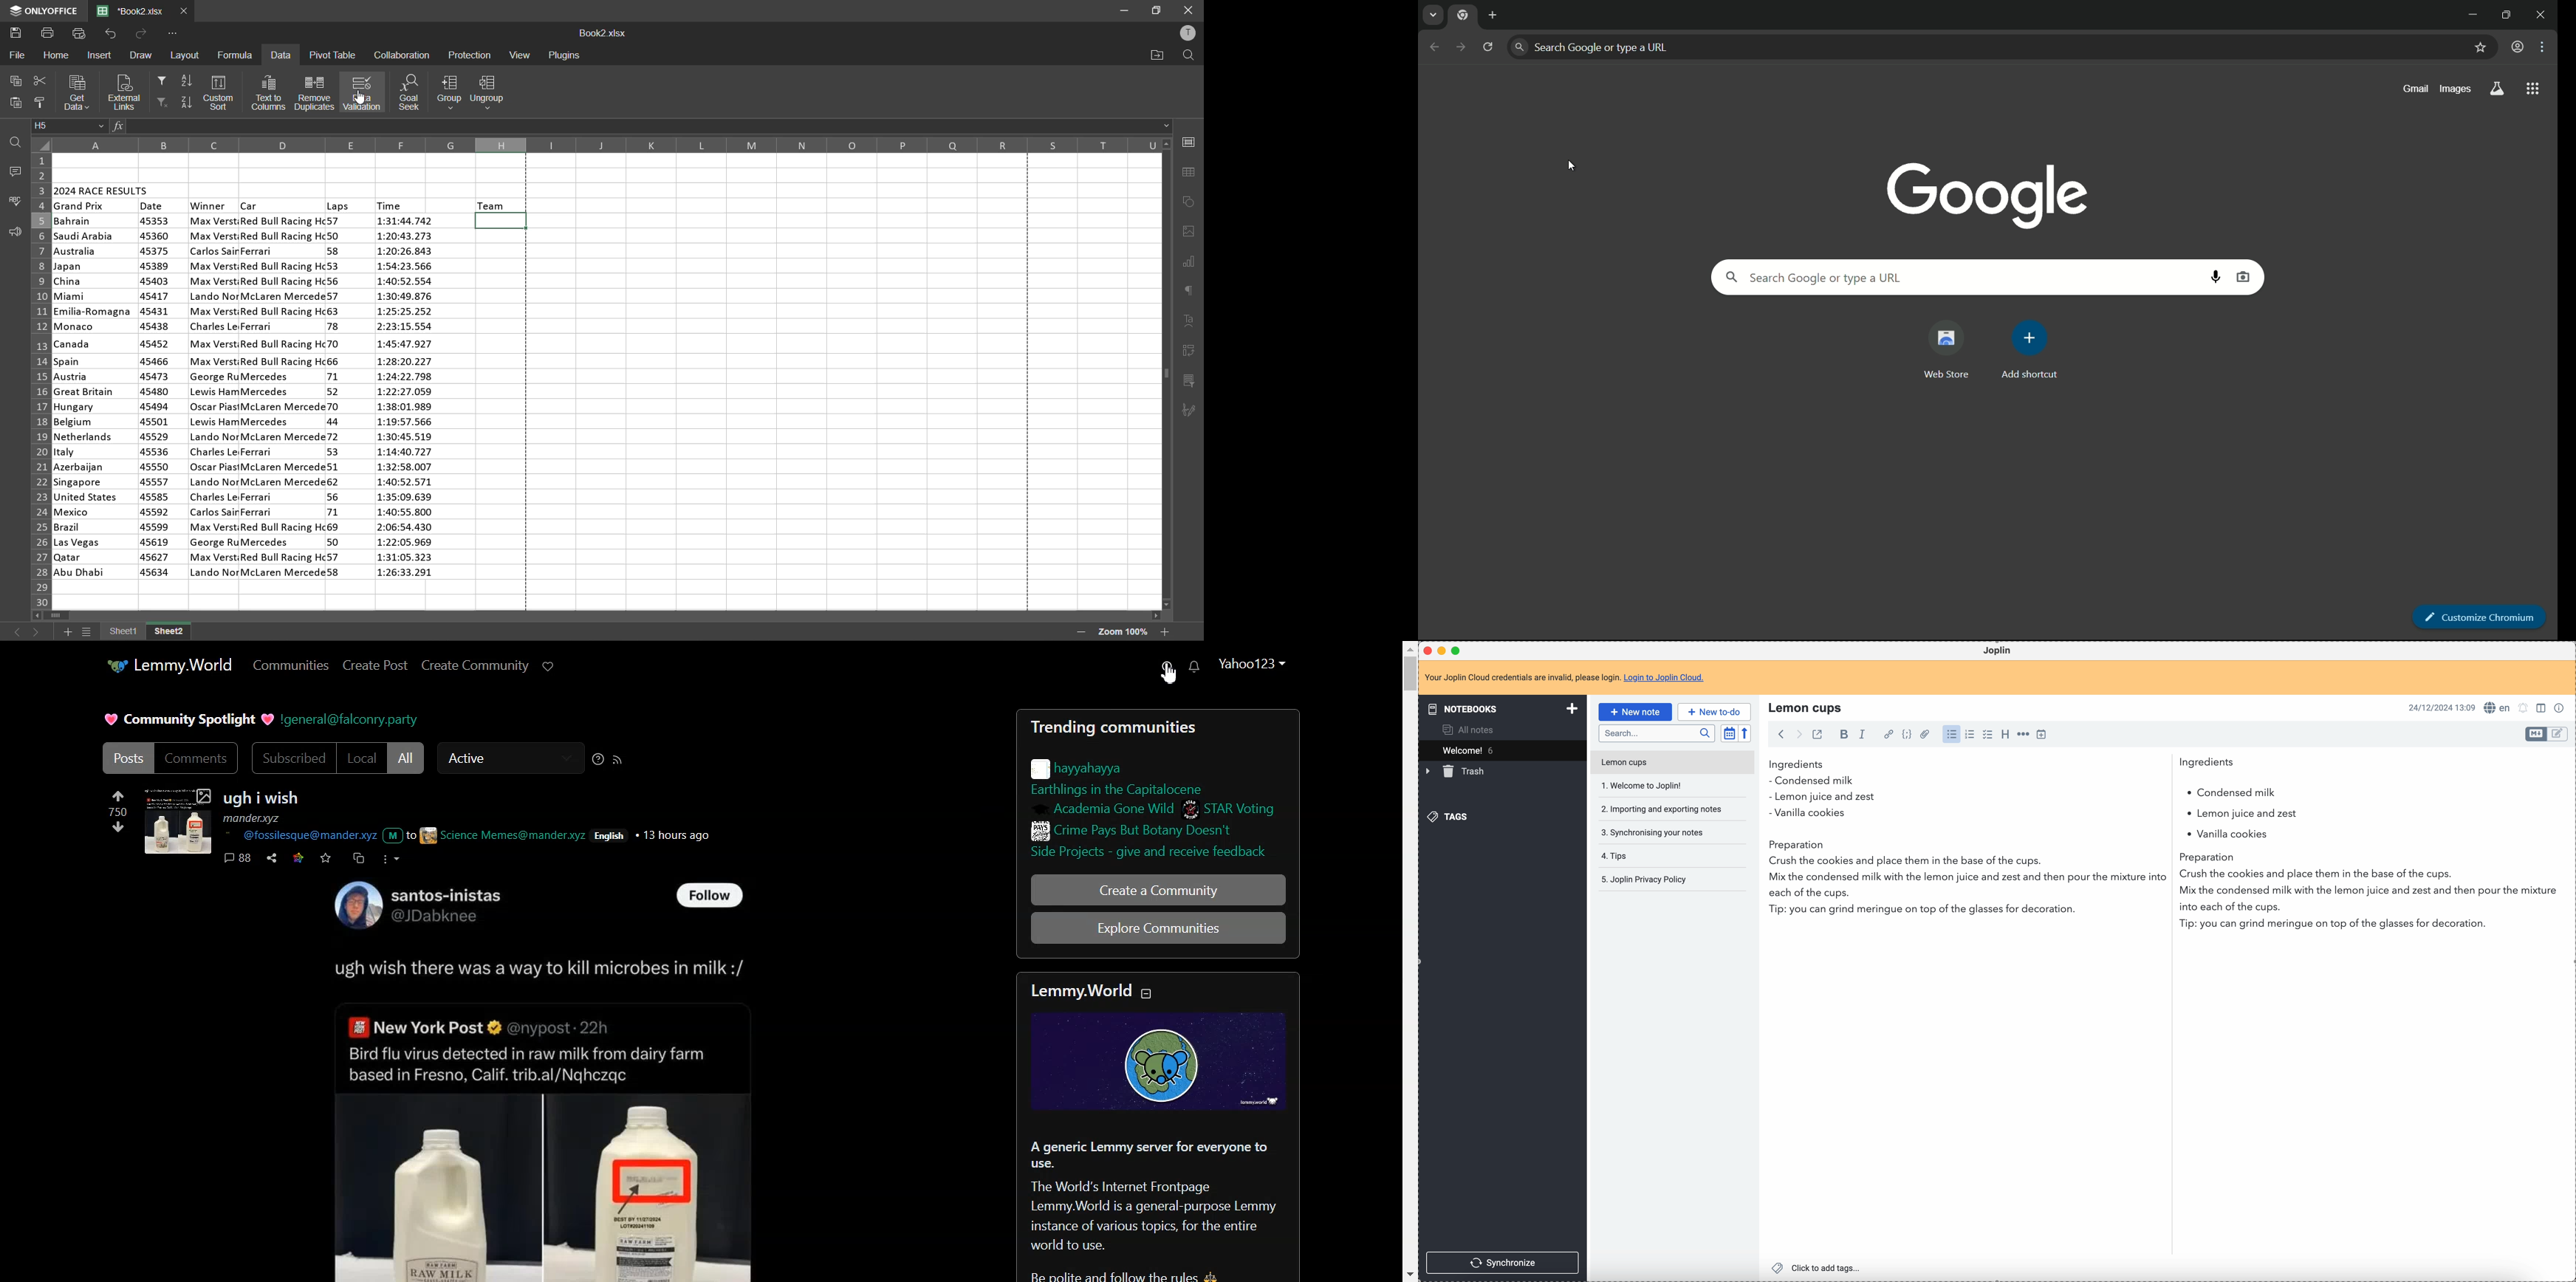 This screenshot has height=1288, width=2576. Describe the element at coordinates (1433, 15) in the screenshot. I see `search tab` at that location.